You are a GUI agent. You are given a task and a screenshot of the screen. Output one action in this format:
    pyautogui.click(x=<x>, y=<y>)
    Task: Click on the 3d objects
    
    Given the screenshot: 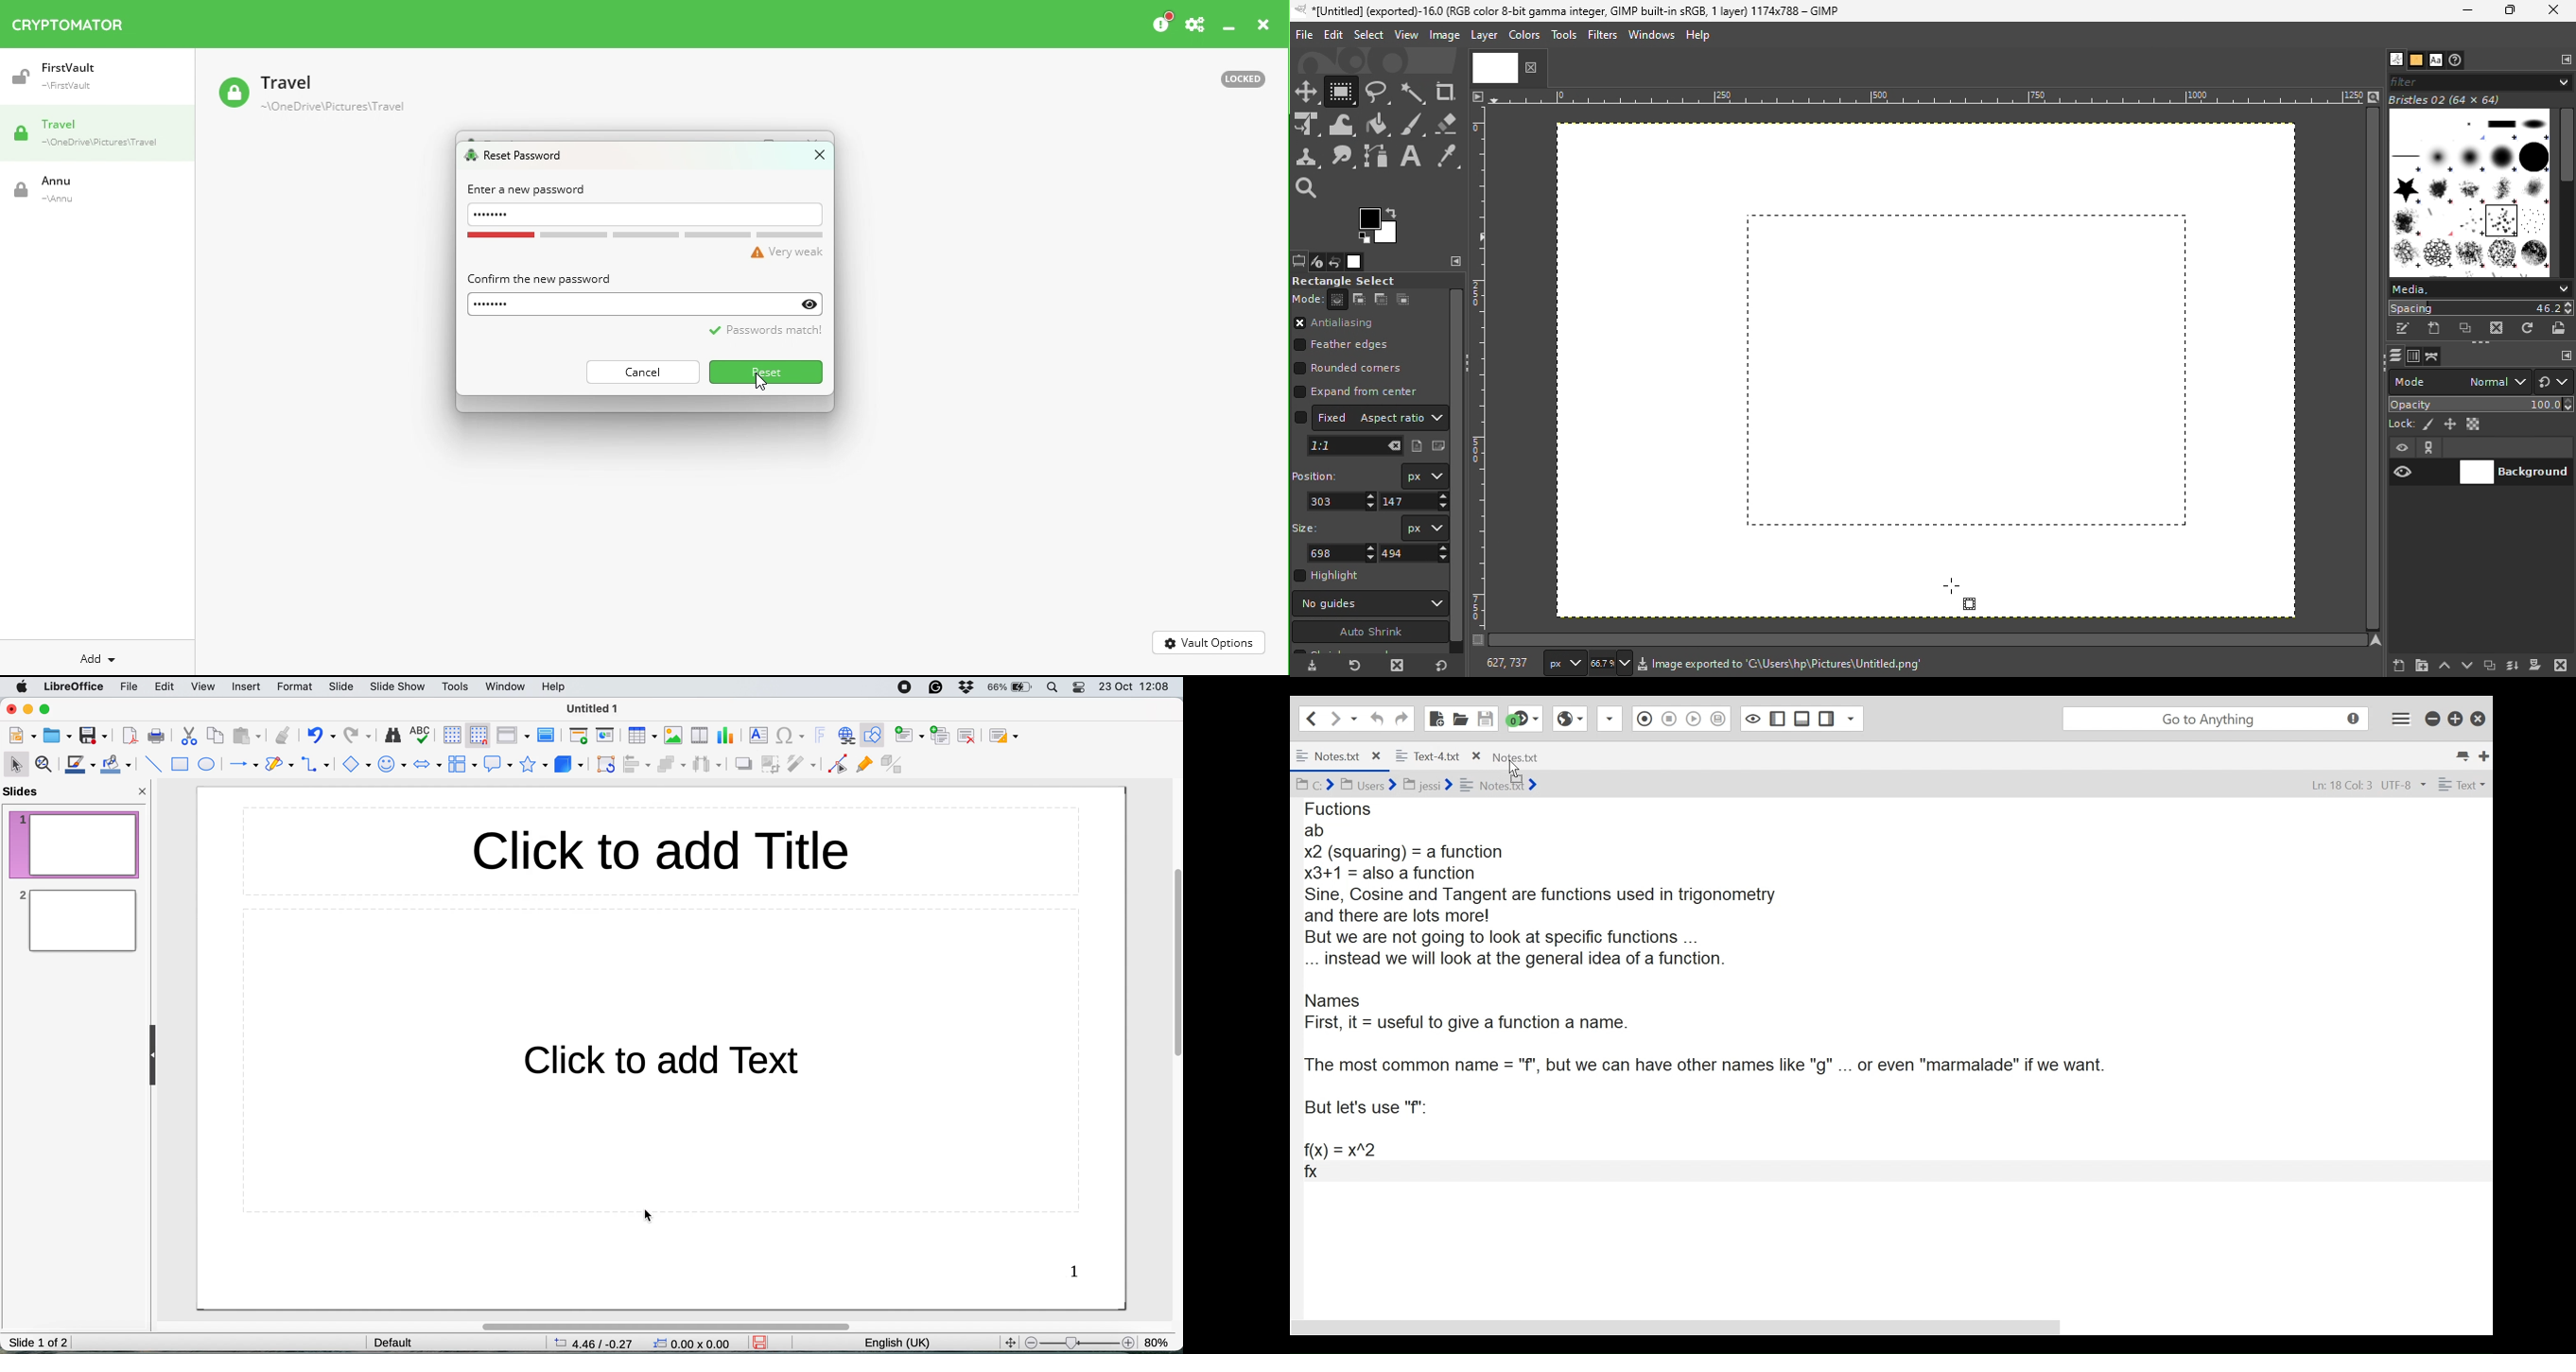 What is the action you would take?
    pyautogui.click(x=568, y=765)
    